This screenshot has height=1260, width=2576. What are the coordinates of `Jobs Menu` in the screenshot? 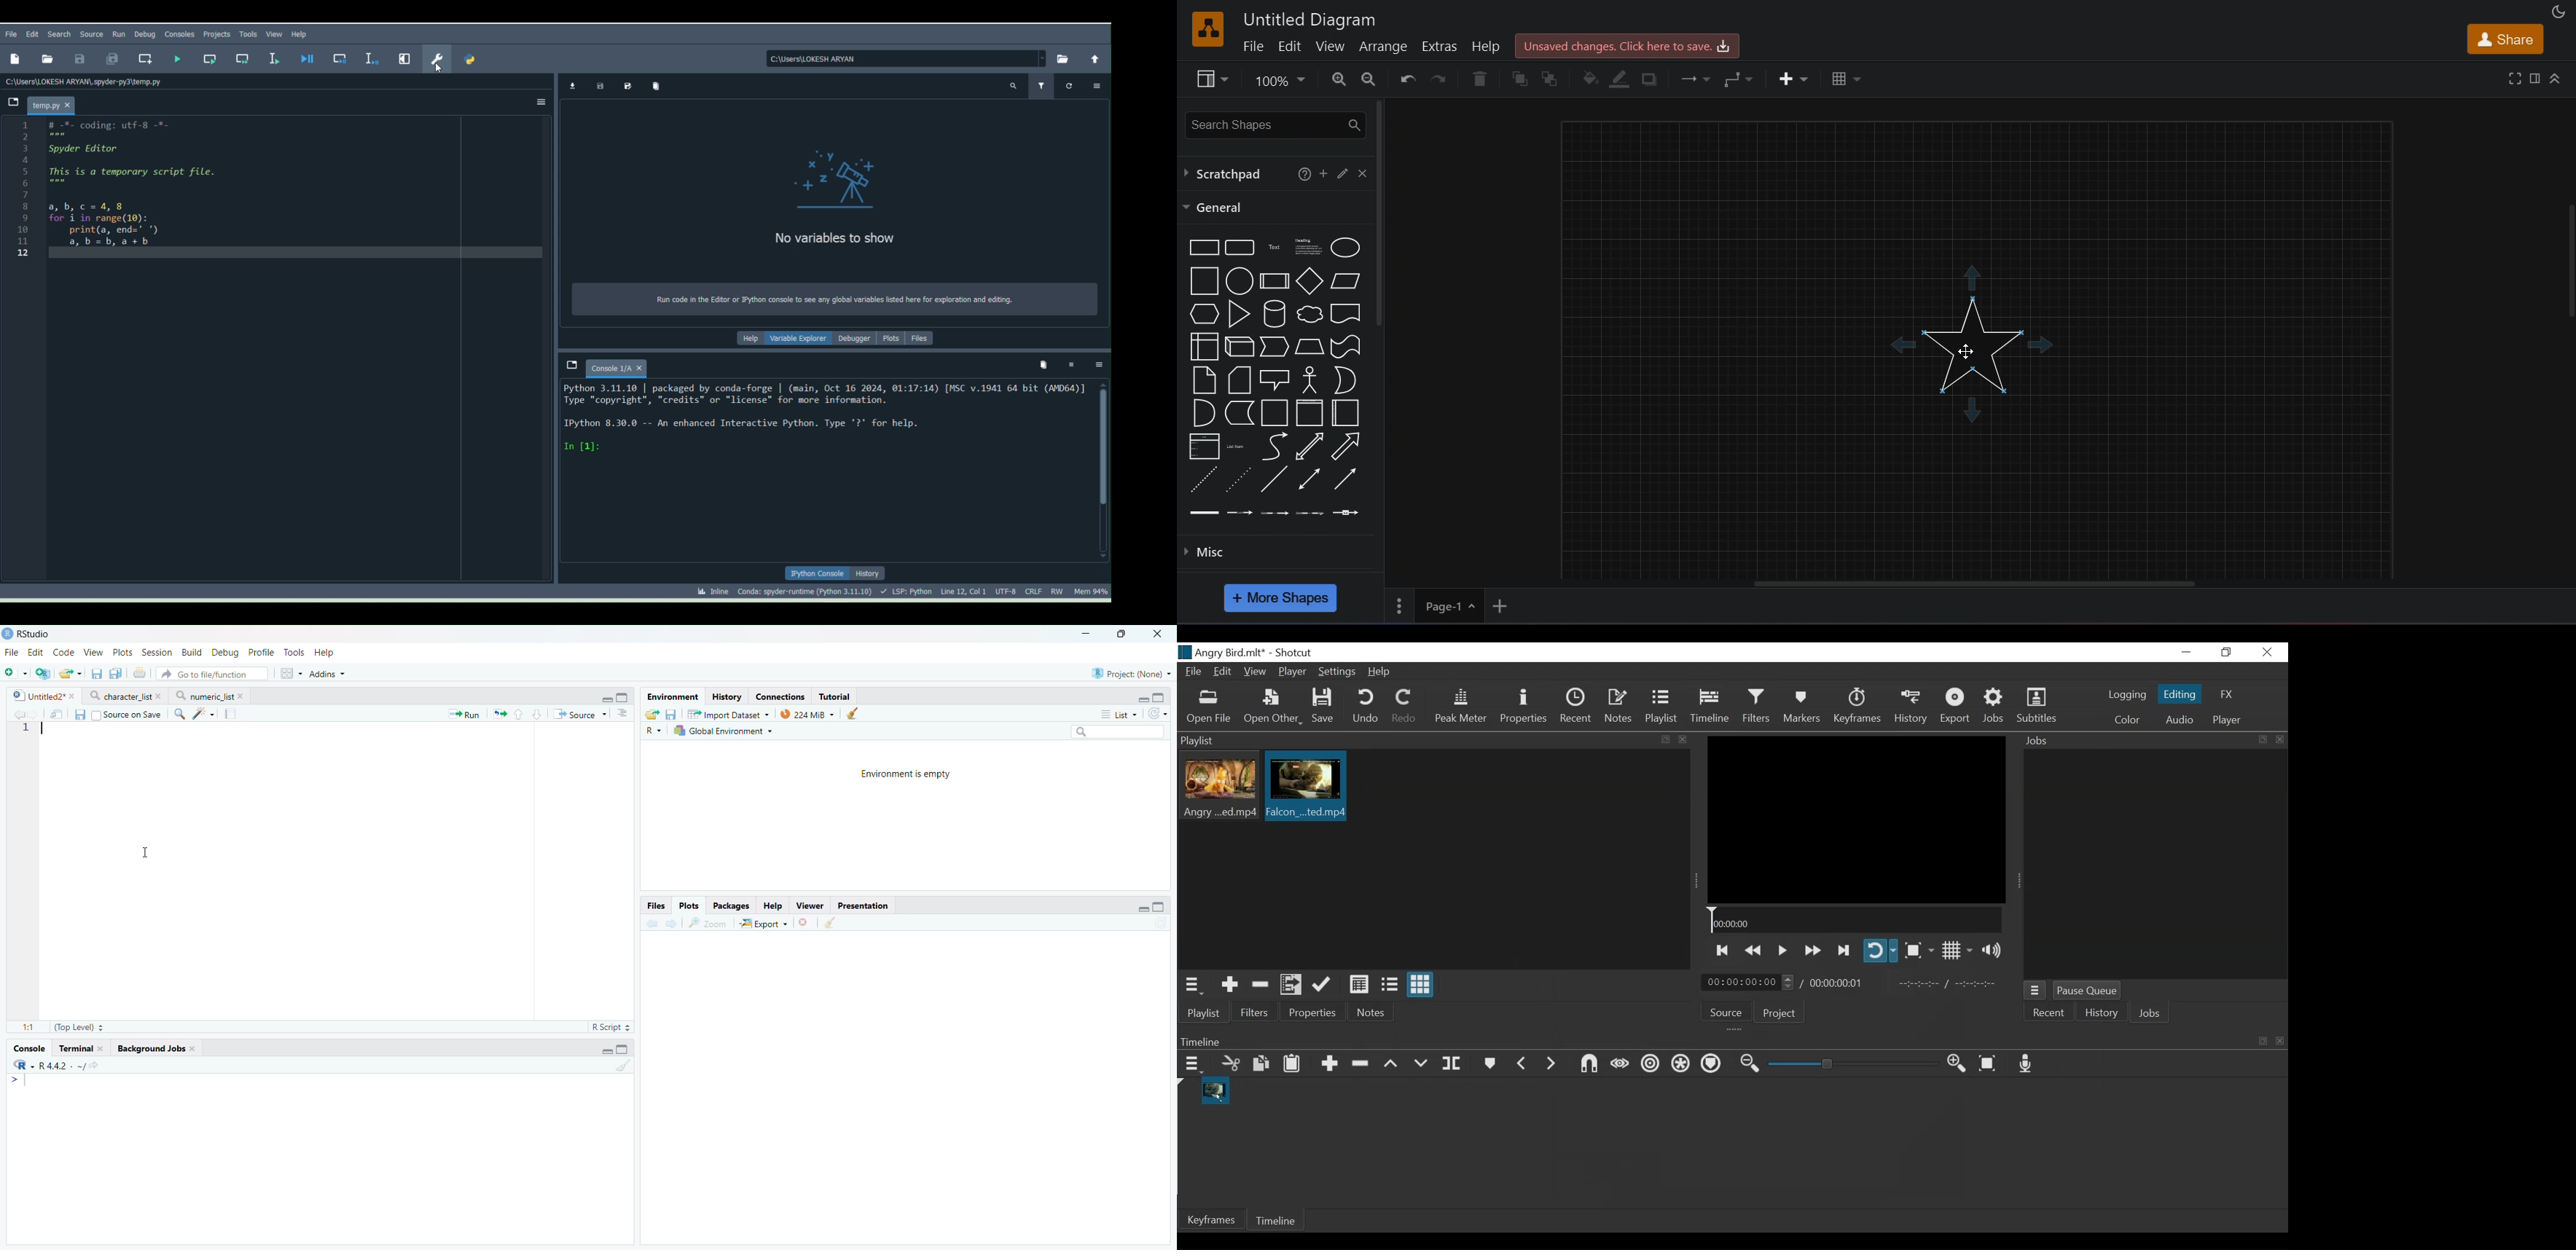 It's located at (2034, 991).